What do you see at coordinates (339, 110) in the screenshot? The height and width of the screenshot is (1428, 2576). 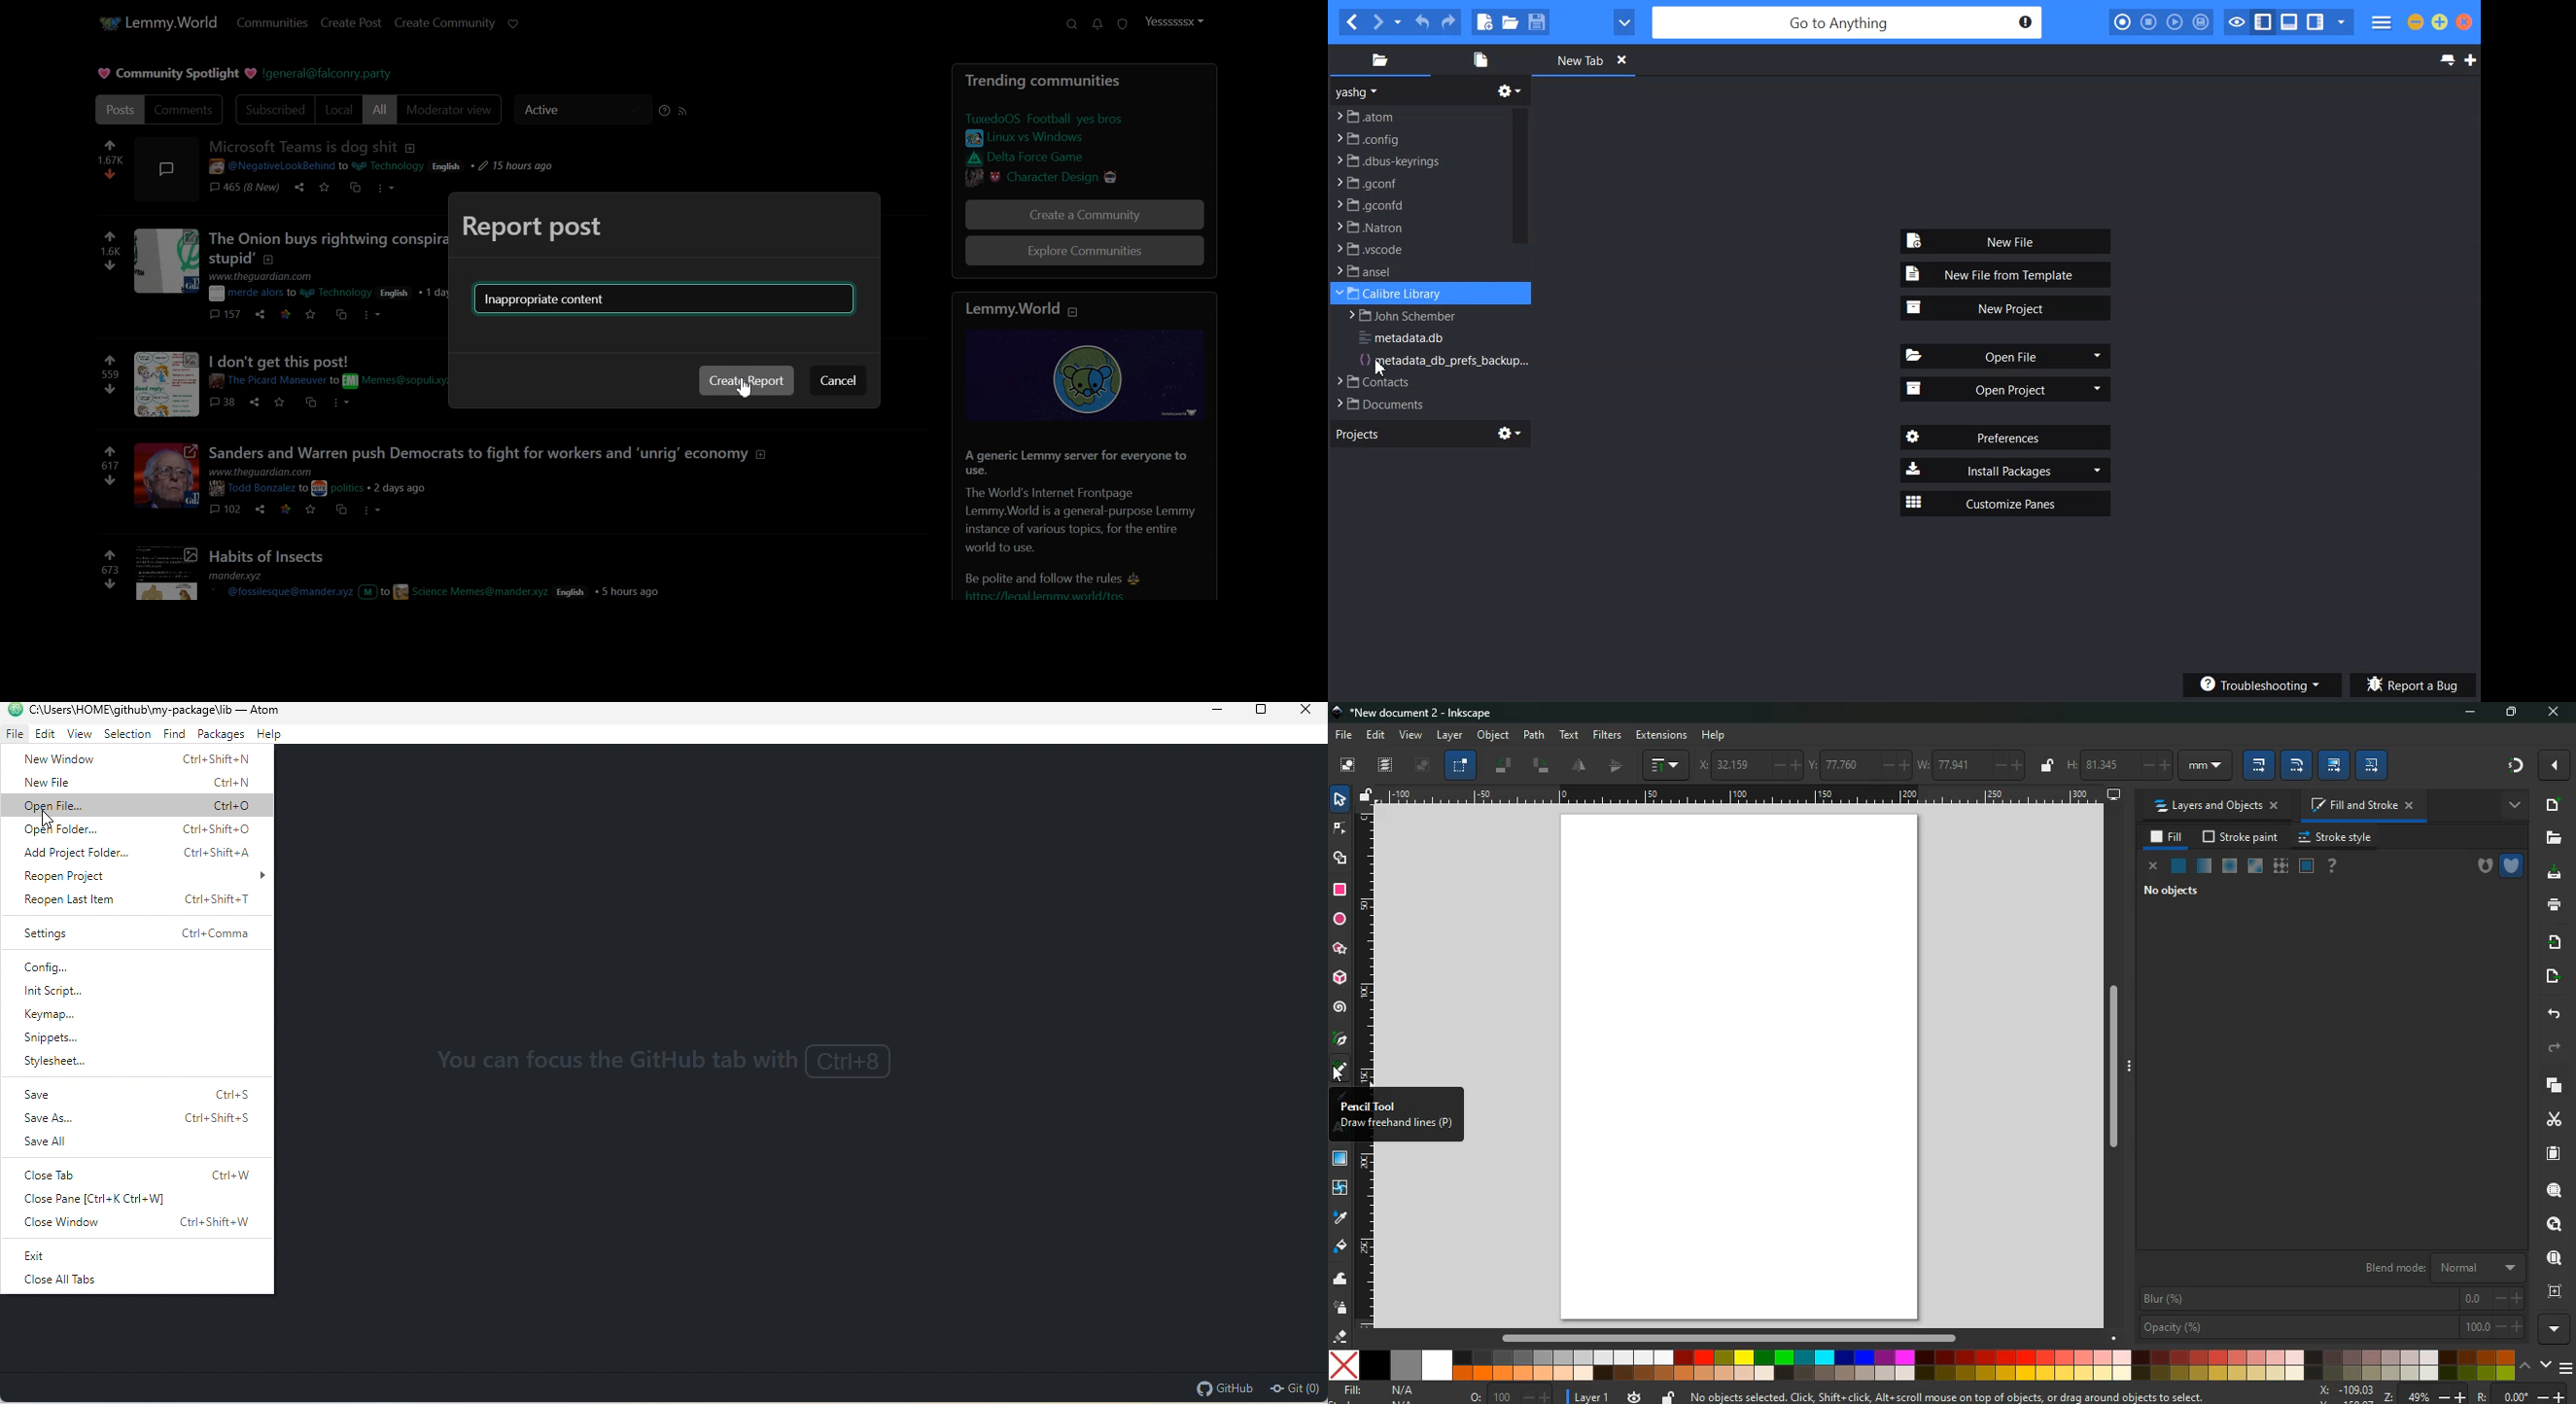 I see `Local` at bounding box center [339, 110].